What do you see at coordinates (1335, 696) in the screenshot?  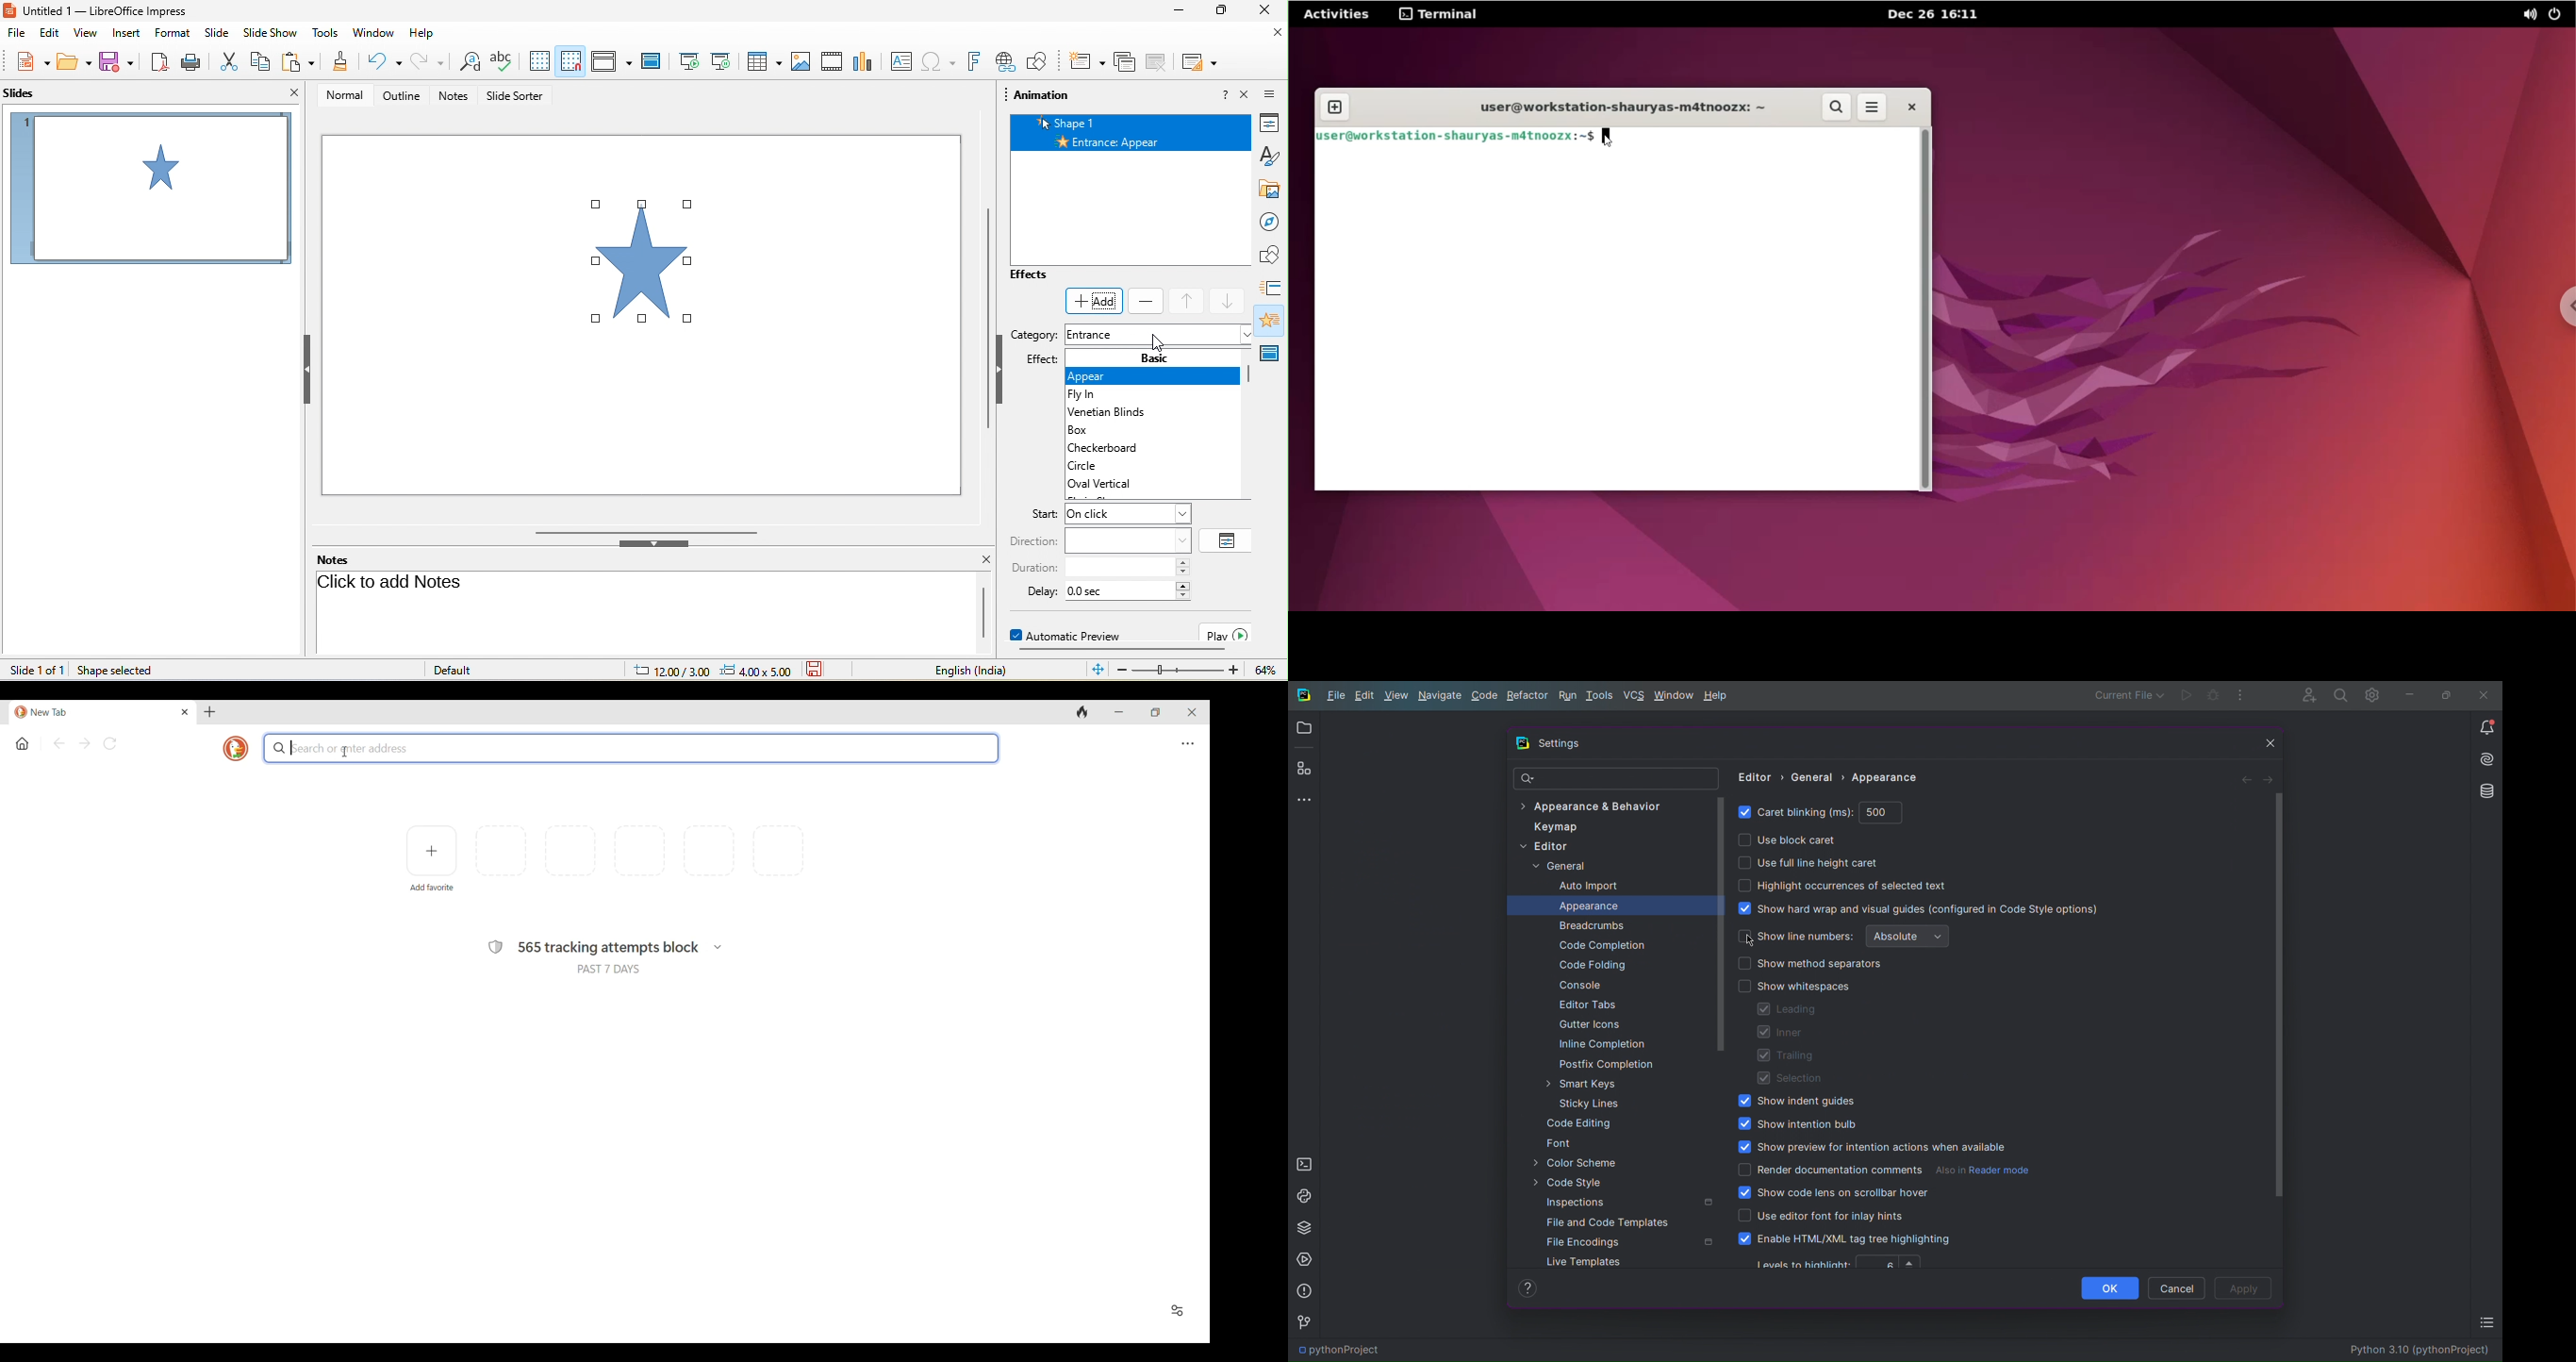 I see `File` at bounding box center [1335, 696].